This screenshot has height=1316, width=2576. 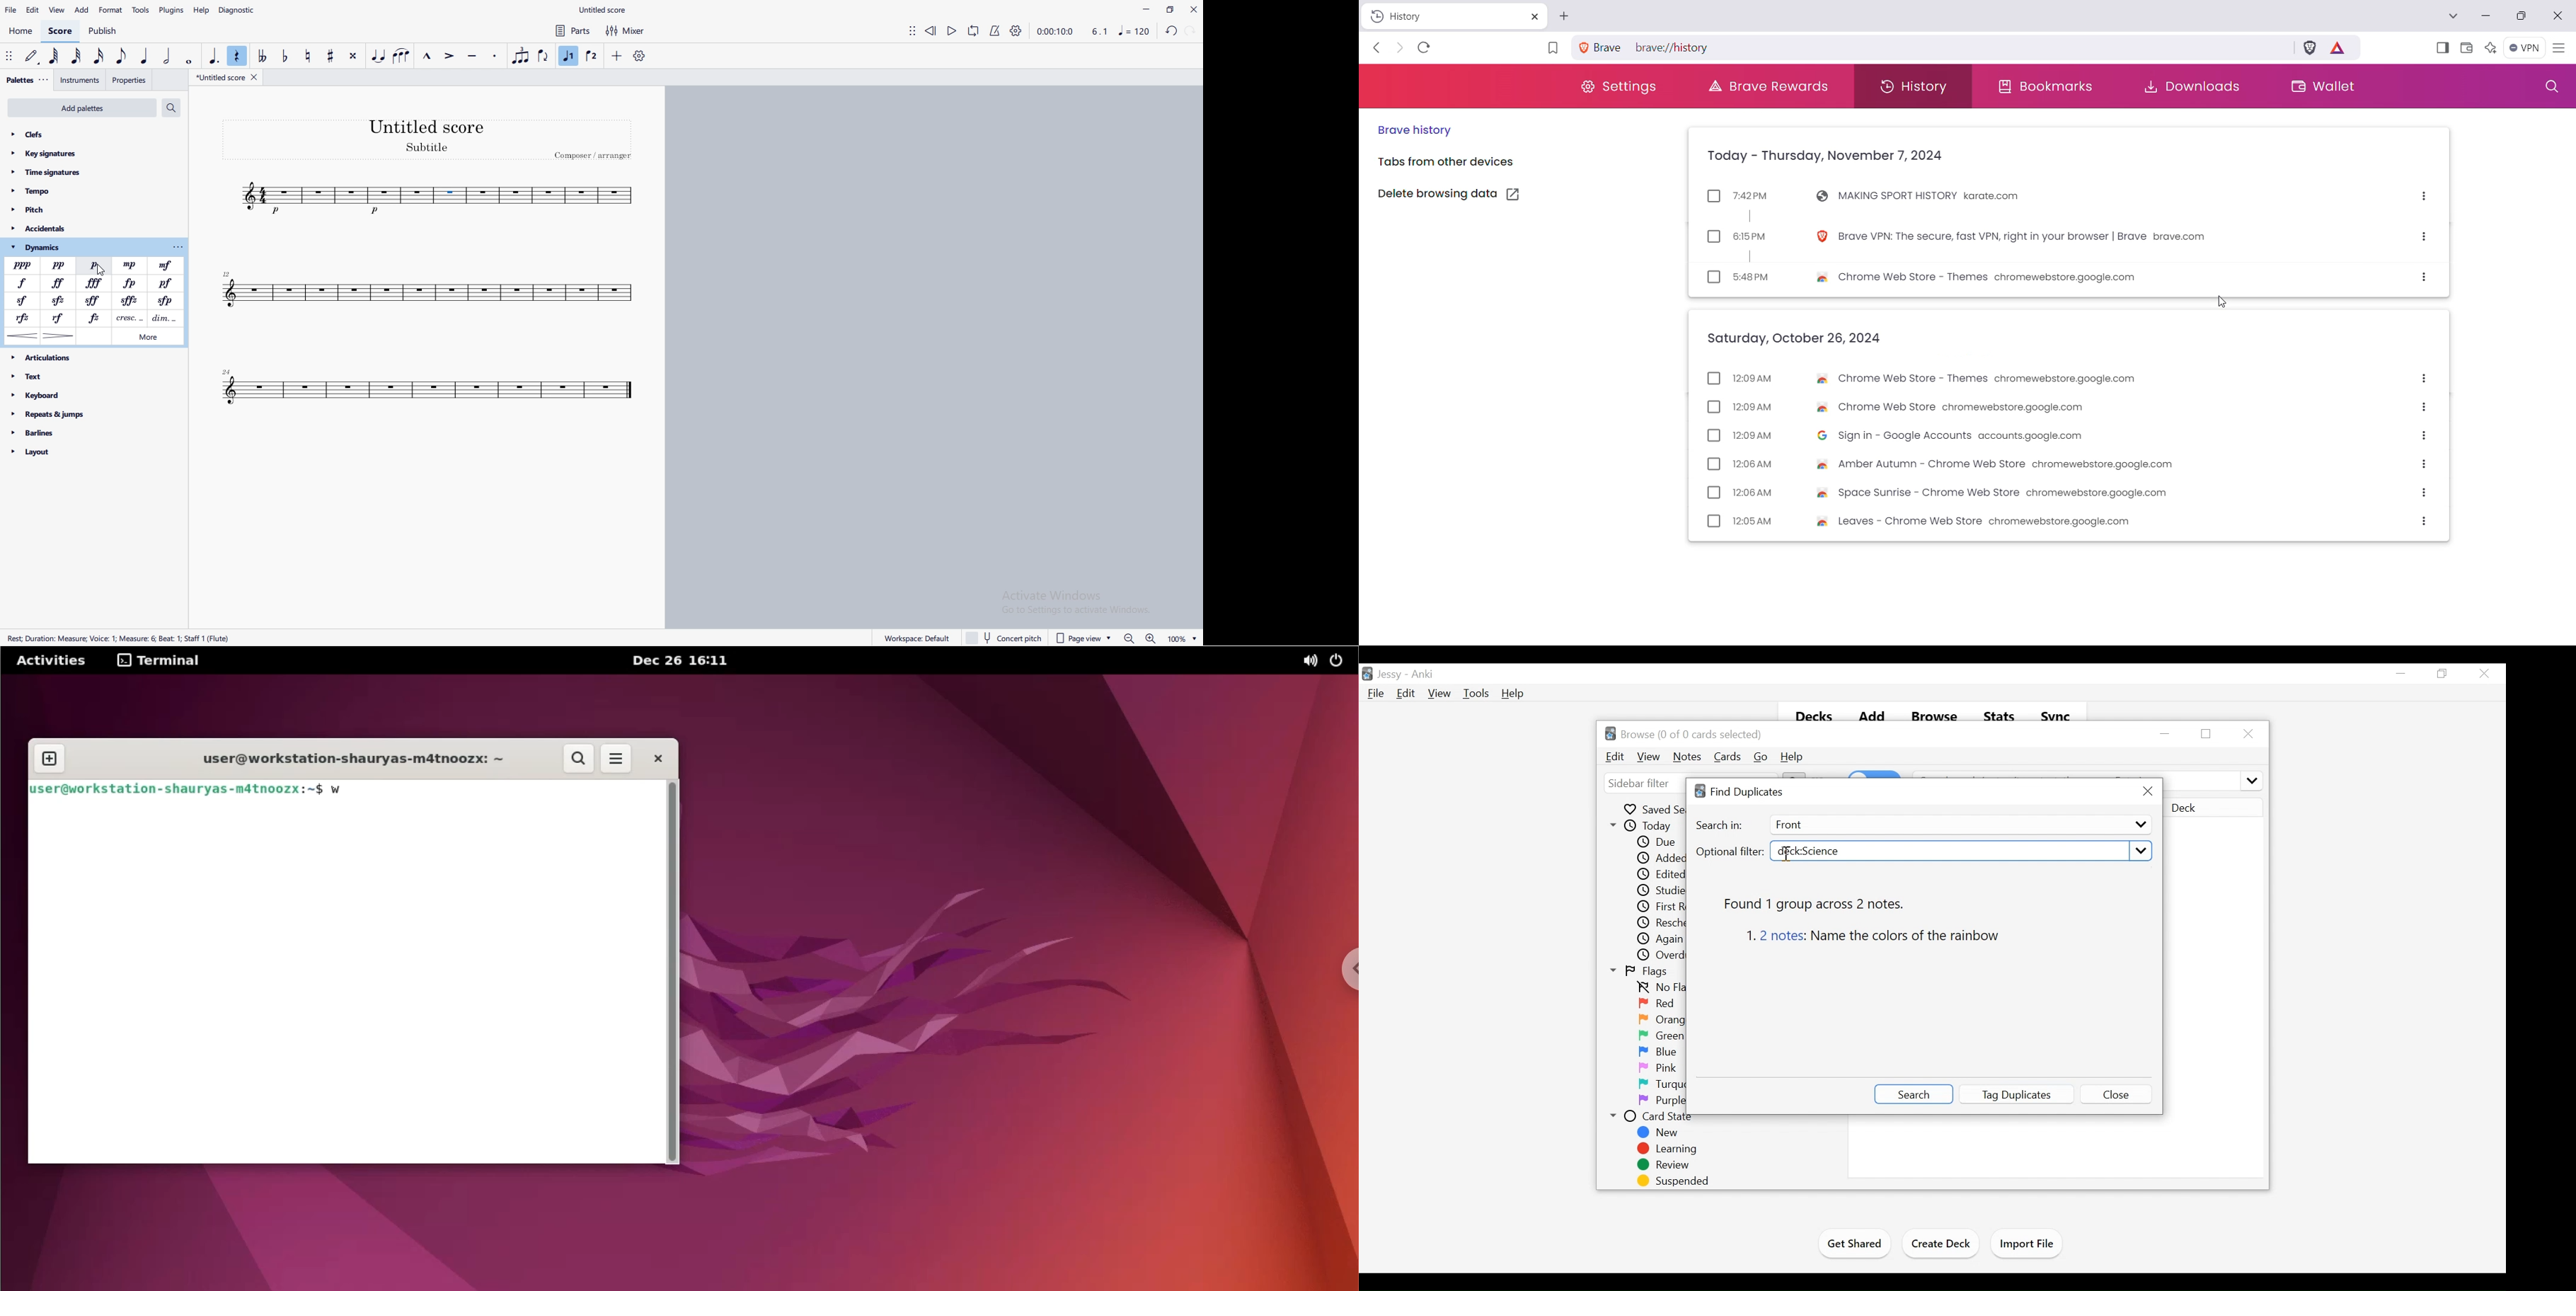 What do you see at coordinates (1662, 1133) in the screenshot?
I see `New` at bounding box center [1662, 1133].